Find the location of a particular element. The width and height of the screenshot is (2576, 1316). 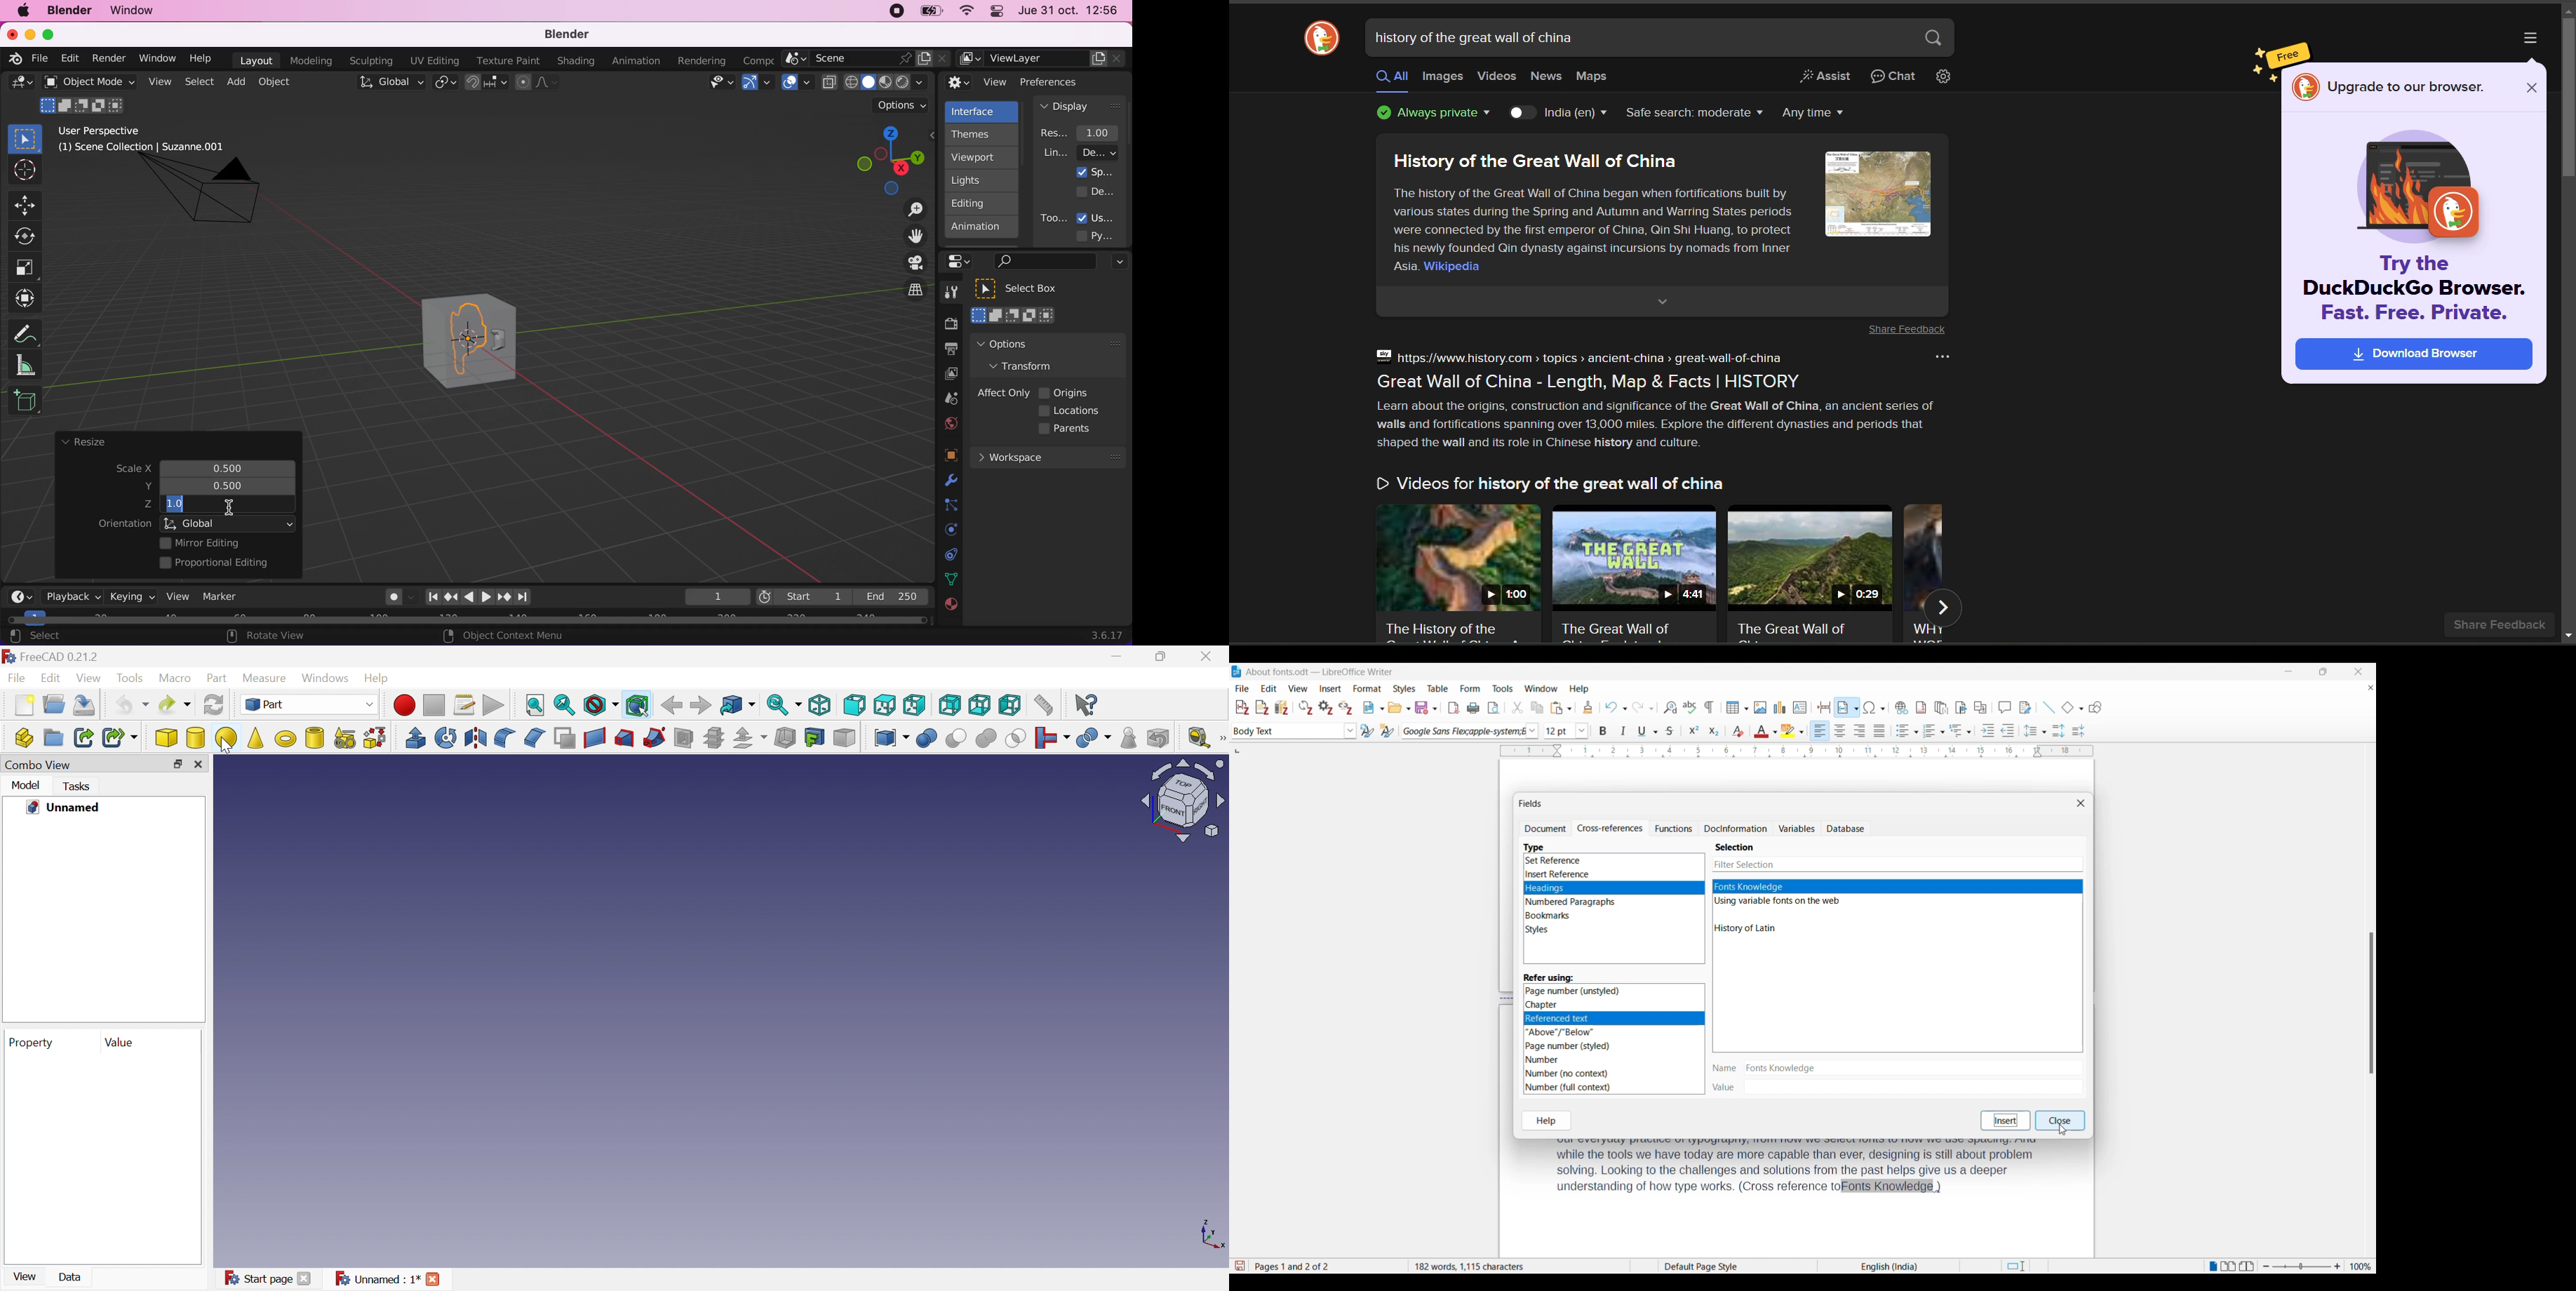

file is located at coordinates (38, 58).